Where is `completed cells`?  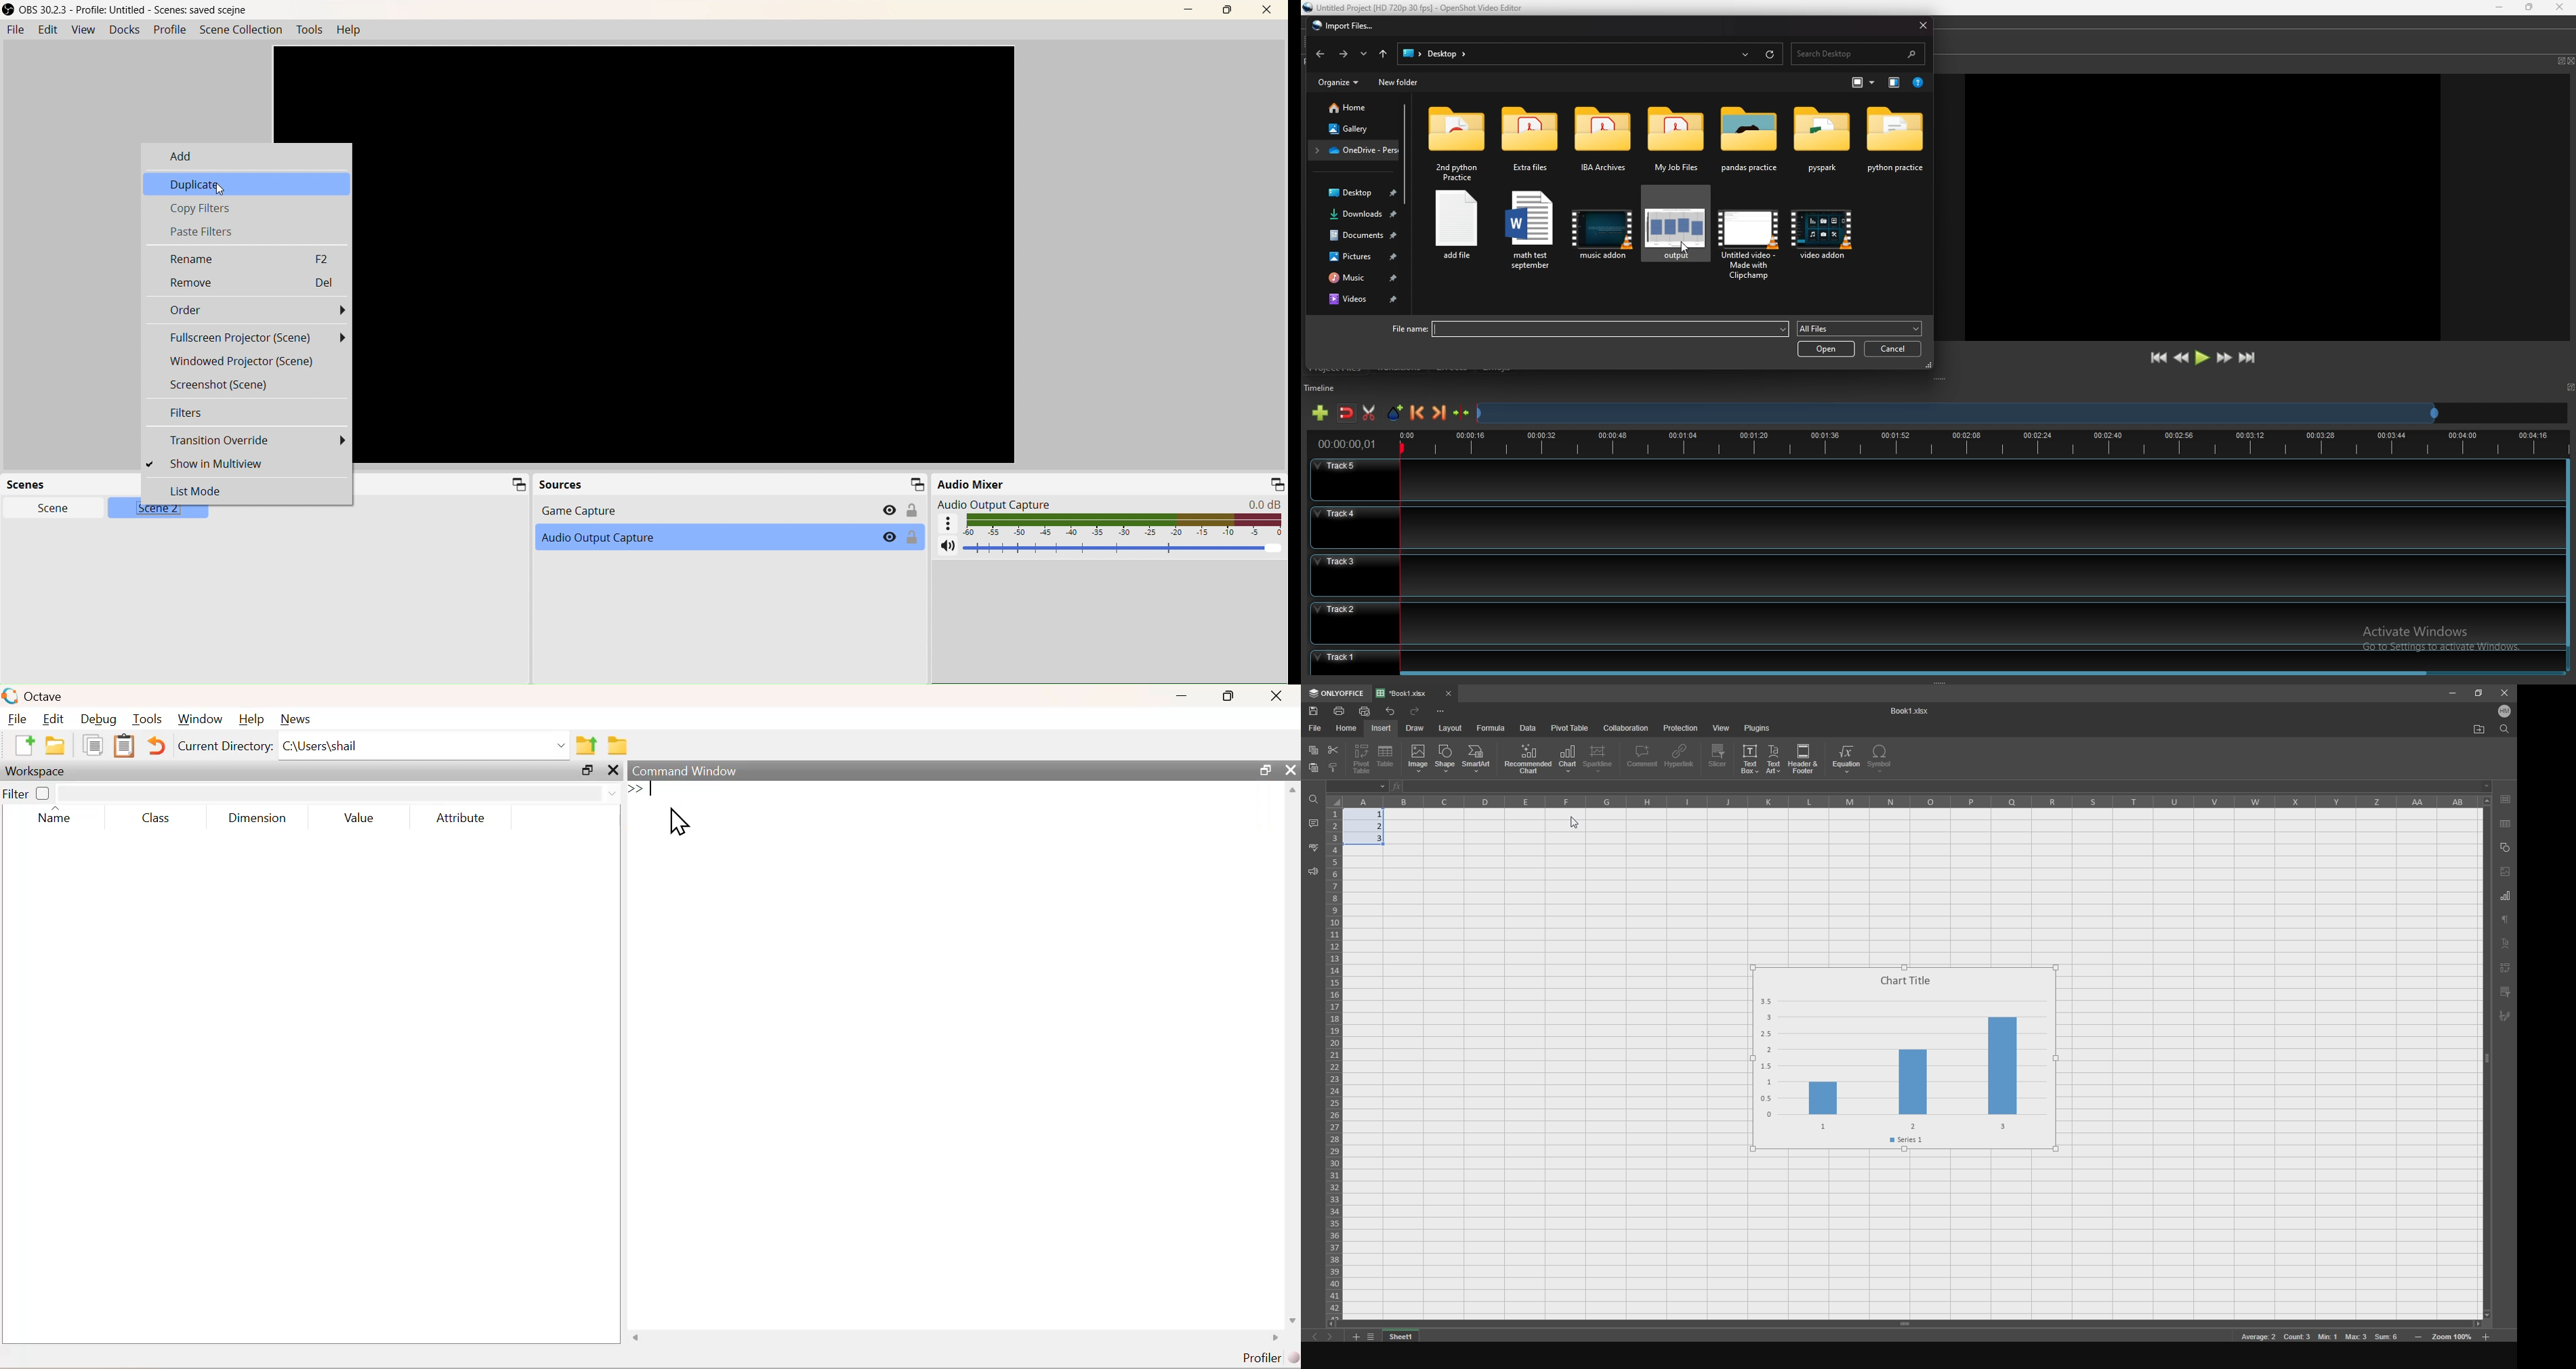 completed cells is located at coordinates (1370, 828).